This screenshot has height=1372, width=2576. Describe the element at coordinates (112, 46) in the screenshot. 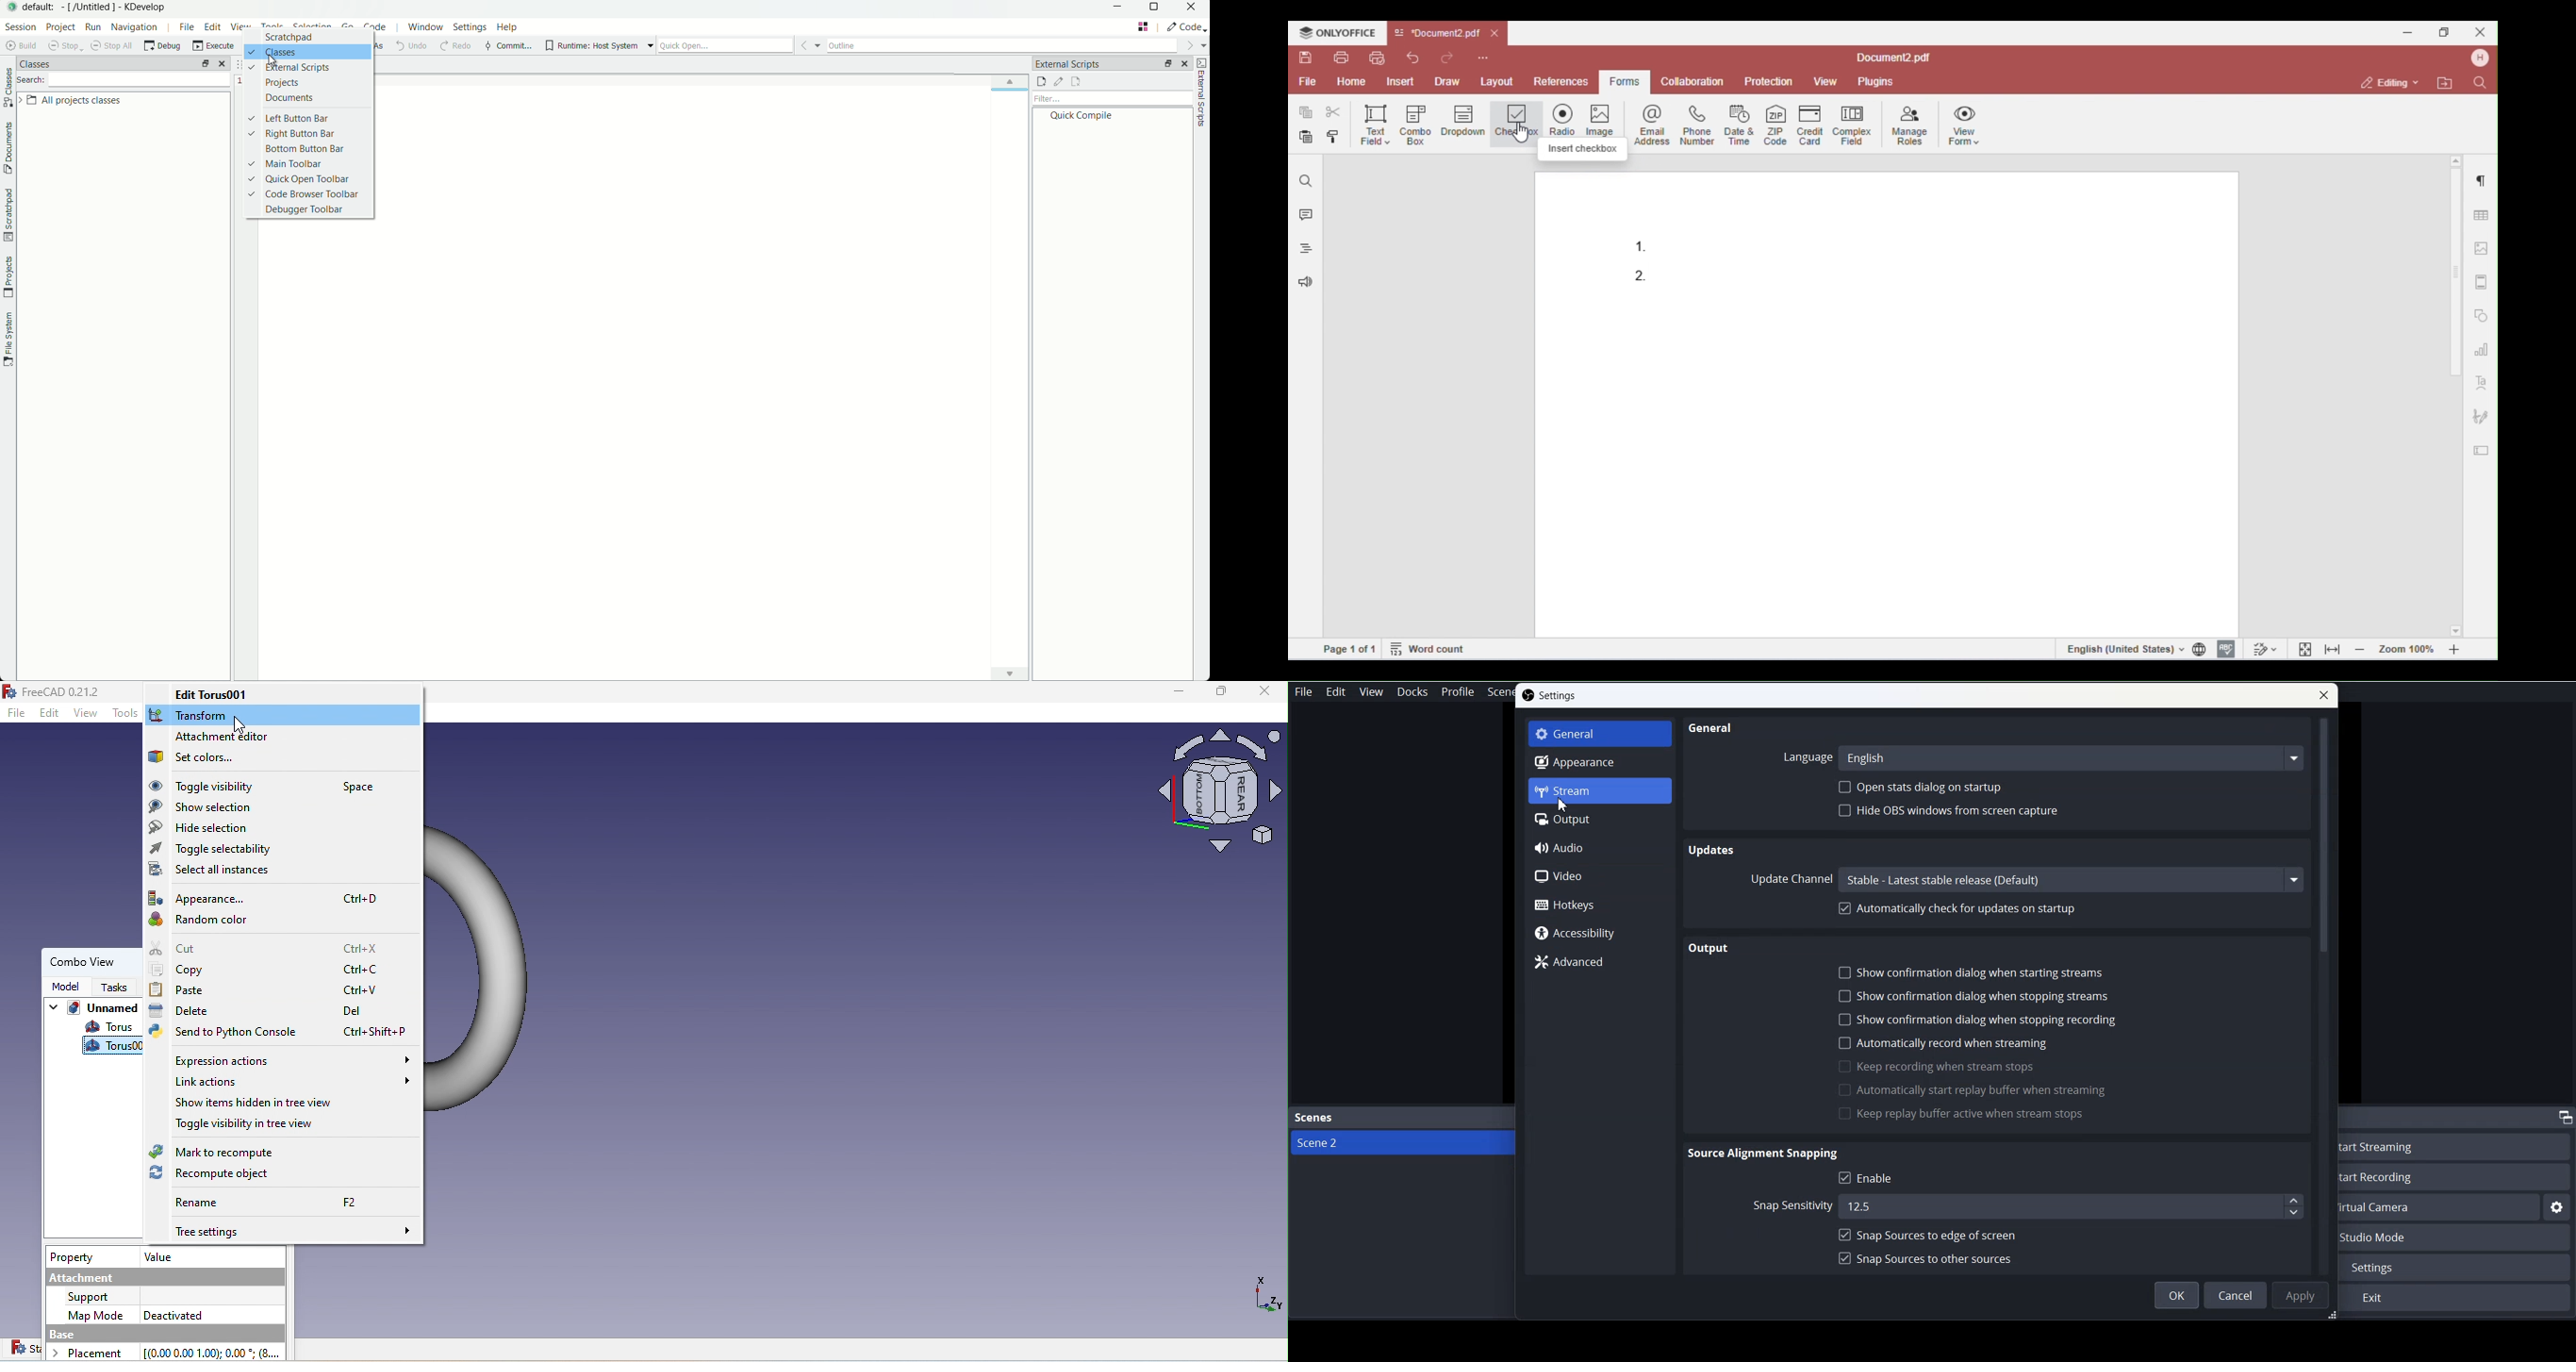

I see `shop all` at that location.